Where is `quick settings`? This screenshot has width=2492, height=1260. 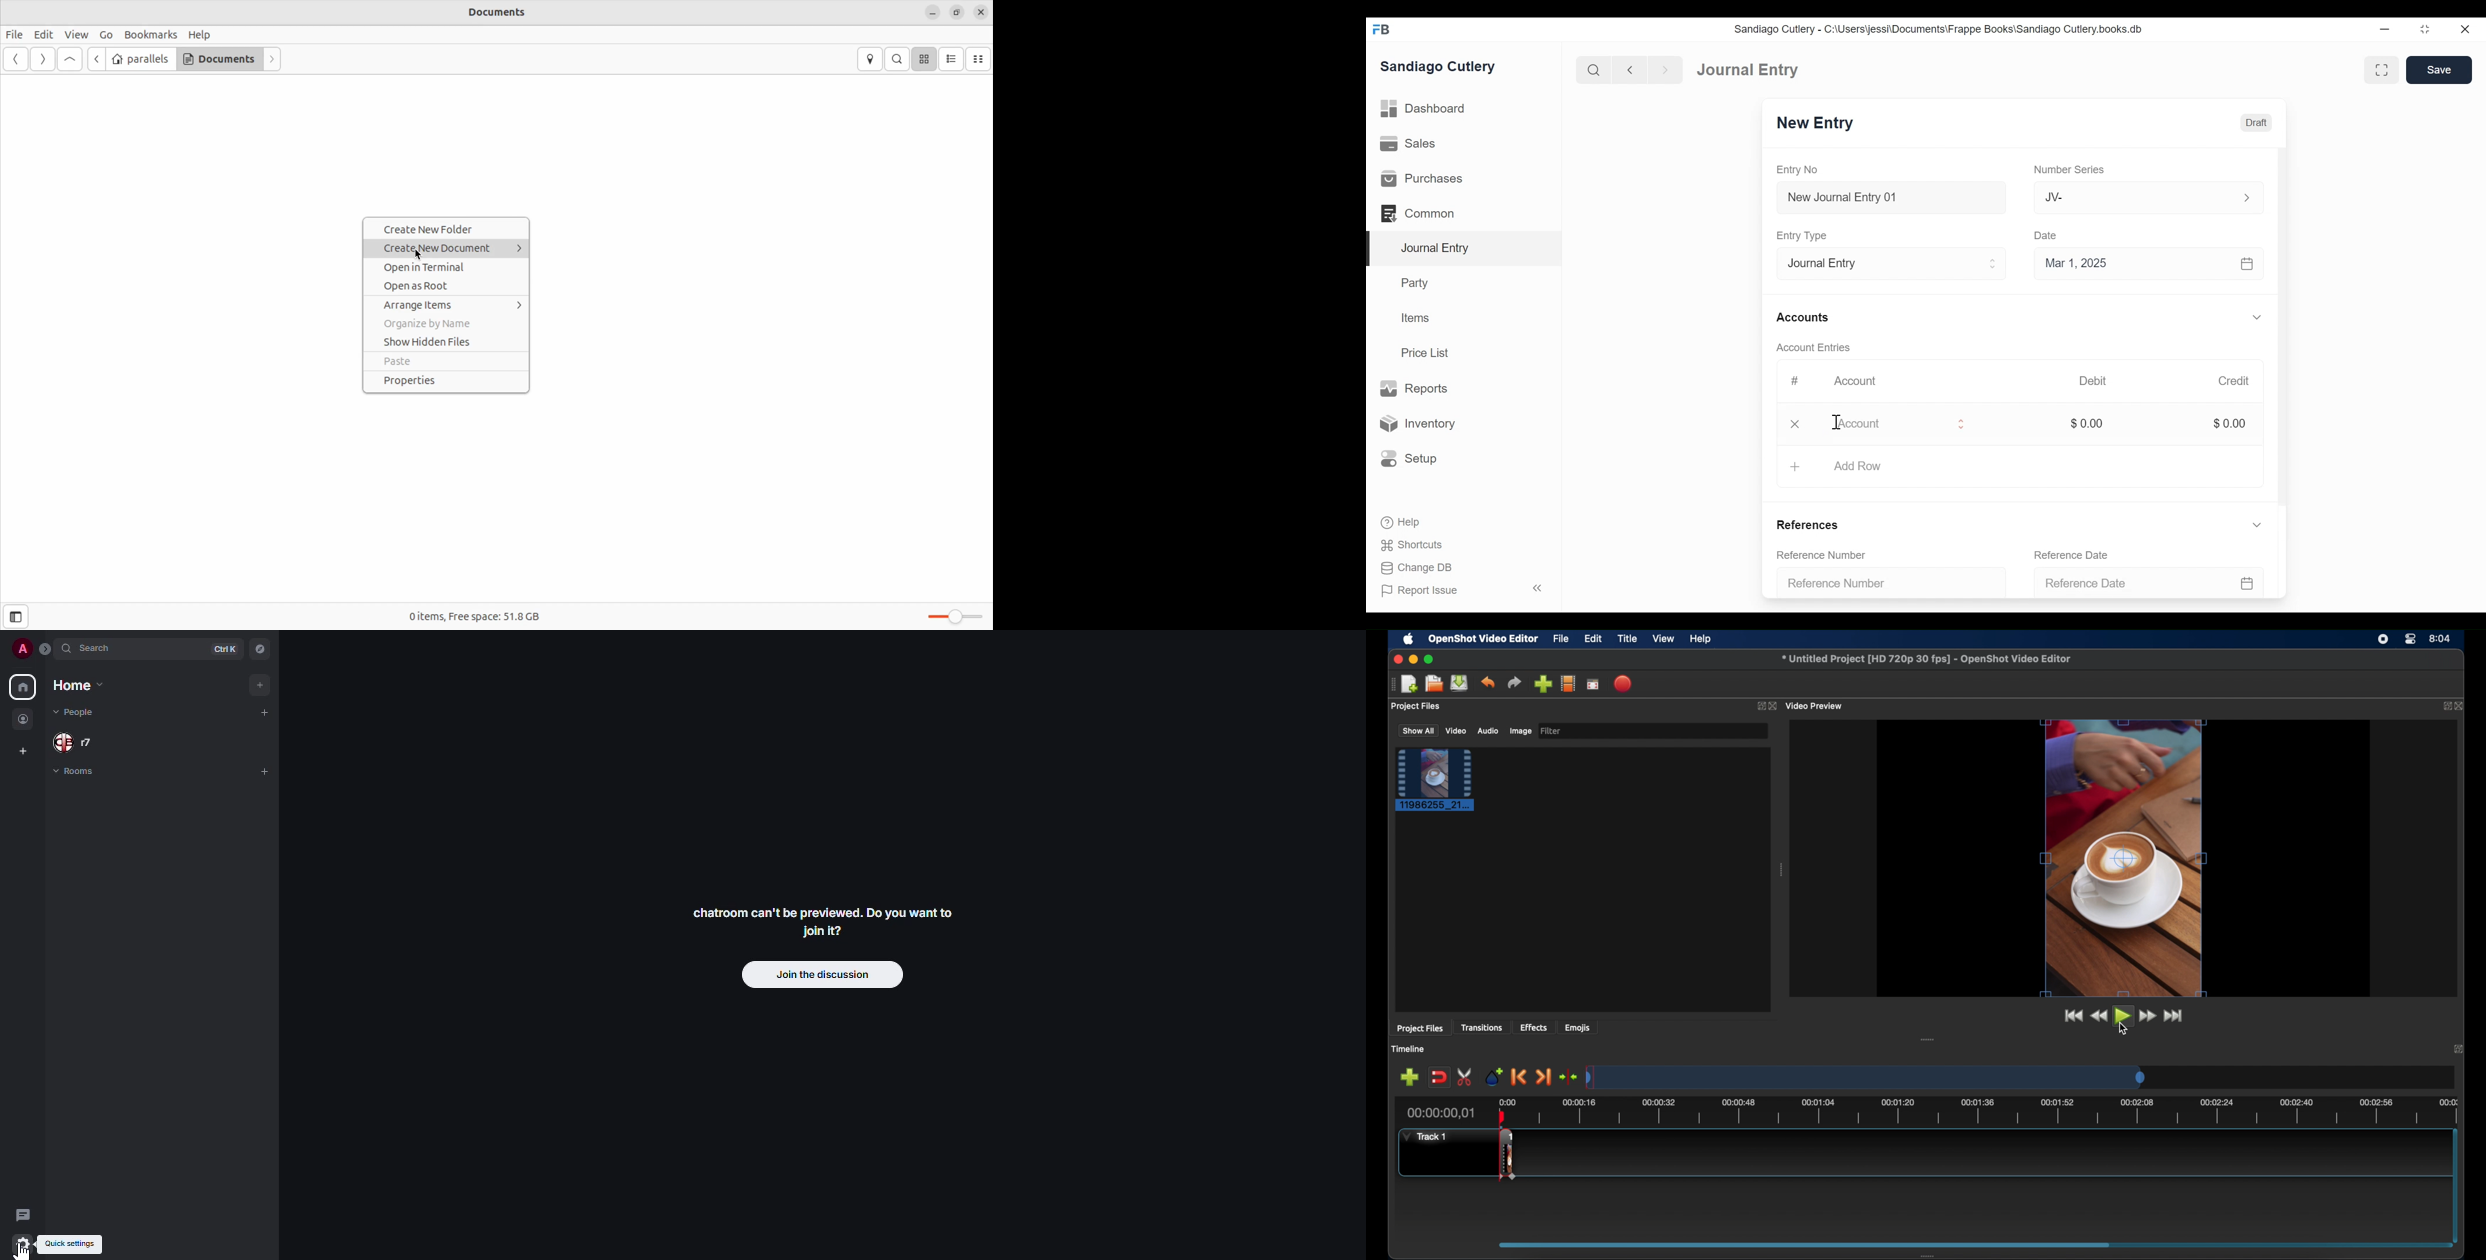
quick settings is located at coordinates (20, 1244).